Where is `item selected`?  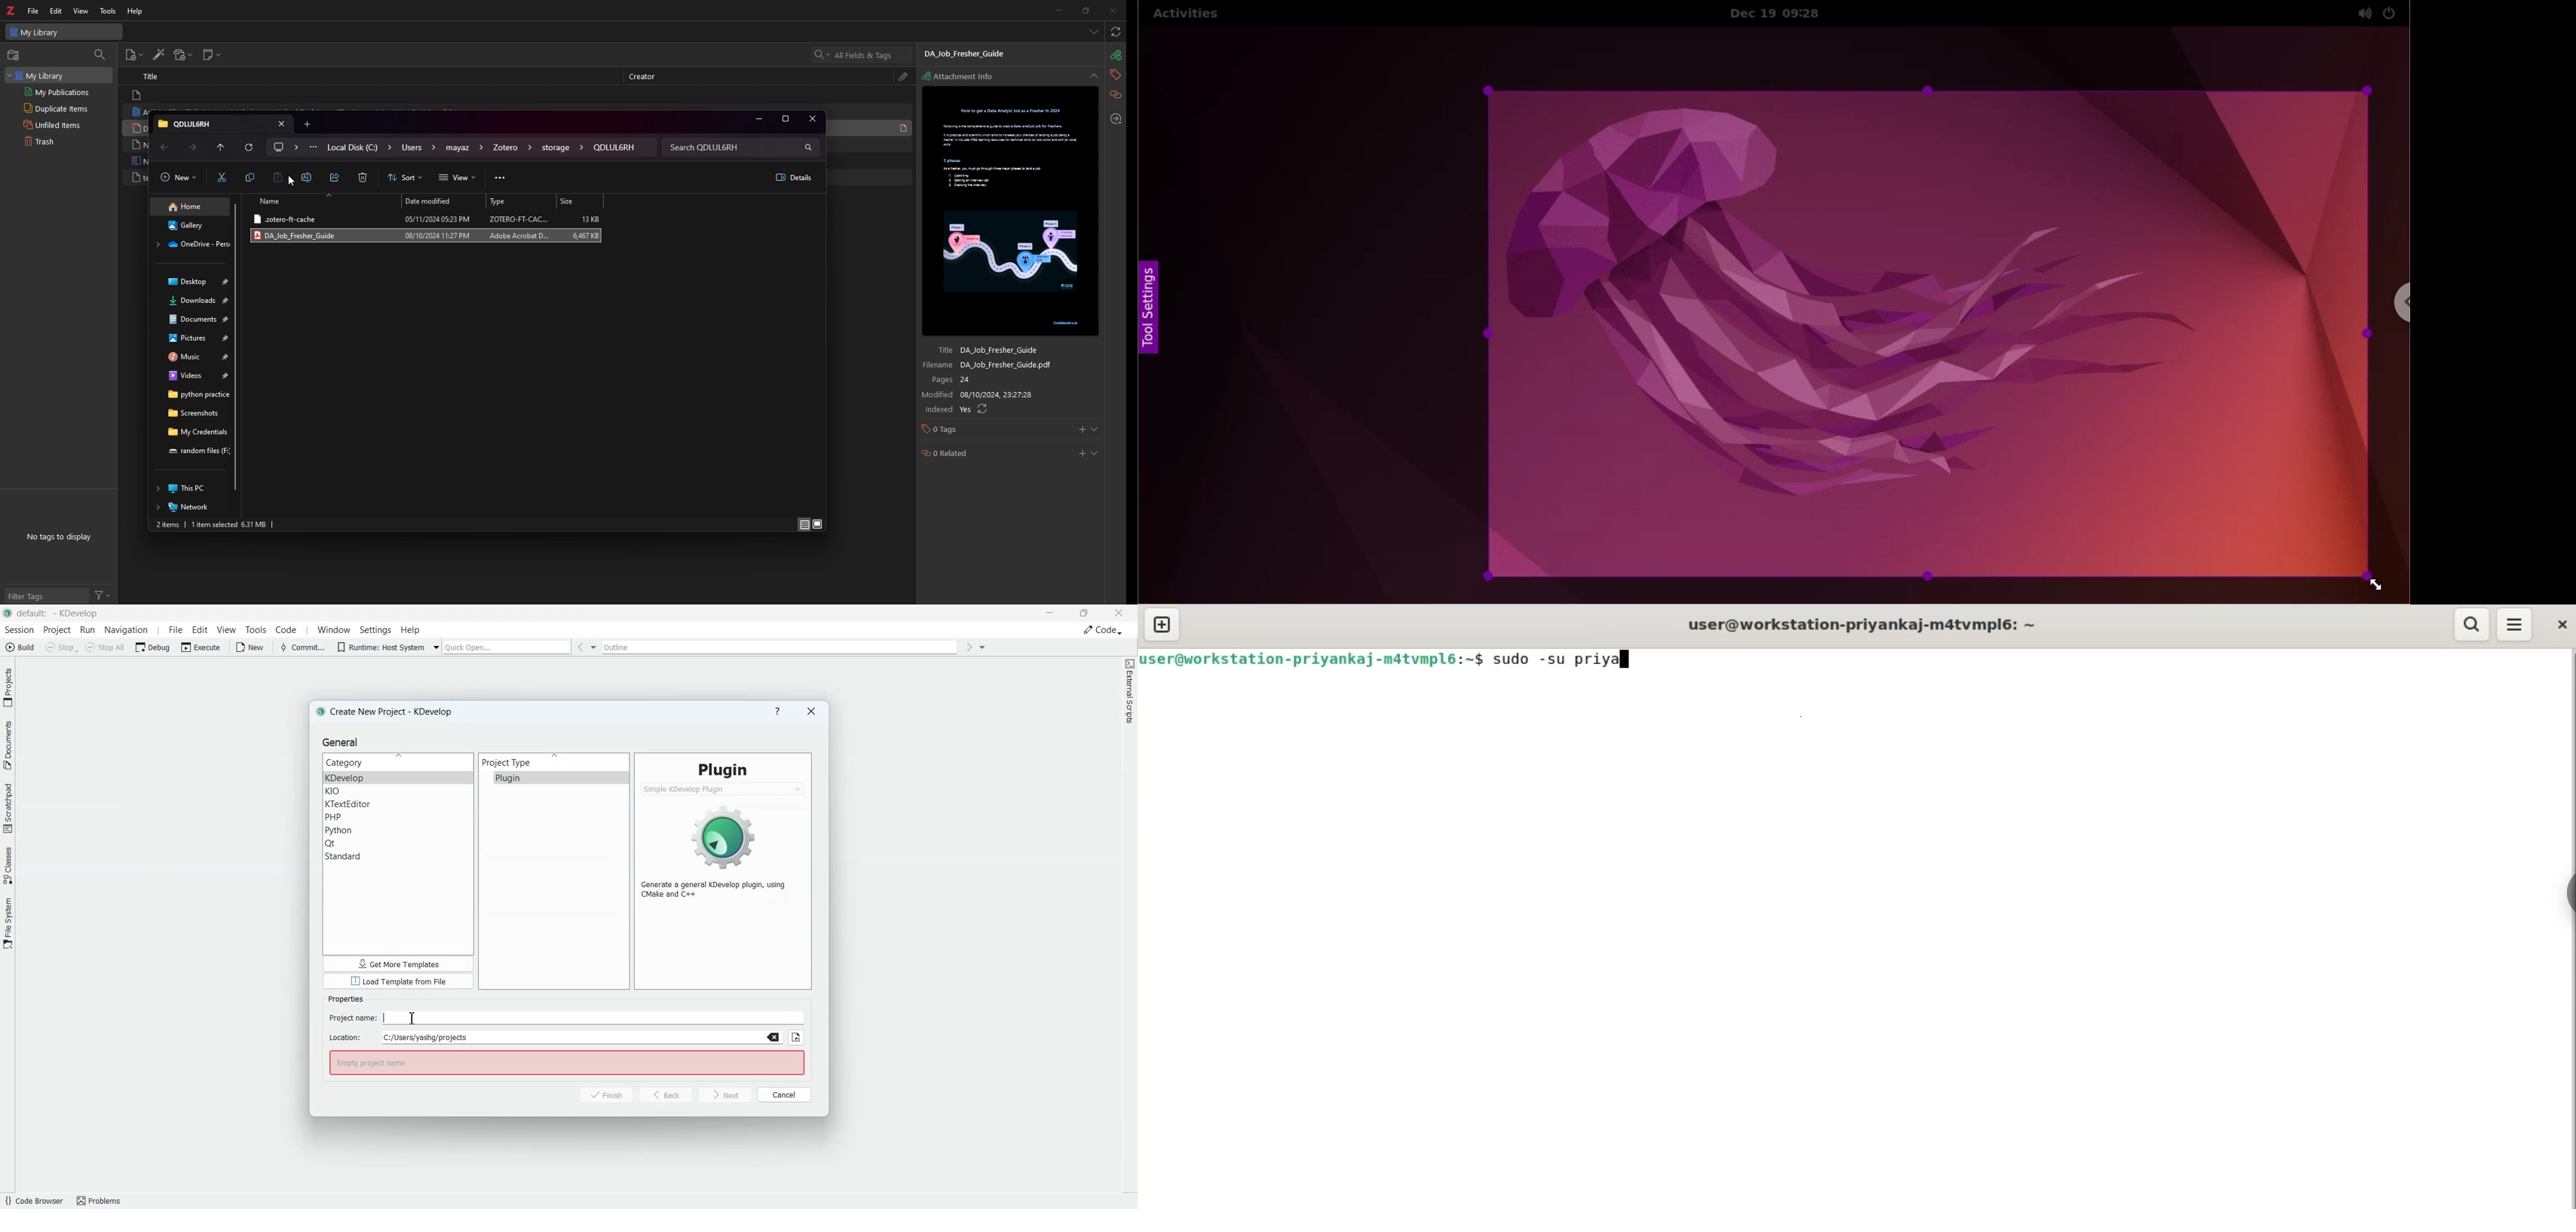
item selected is located at coordinates (214, 524).